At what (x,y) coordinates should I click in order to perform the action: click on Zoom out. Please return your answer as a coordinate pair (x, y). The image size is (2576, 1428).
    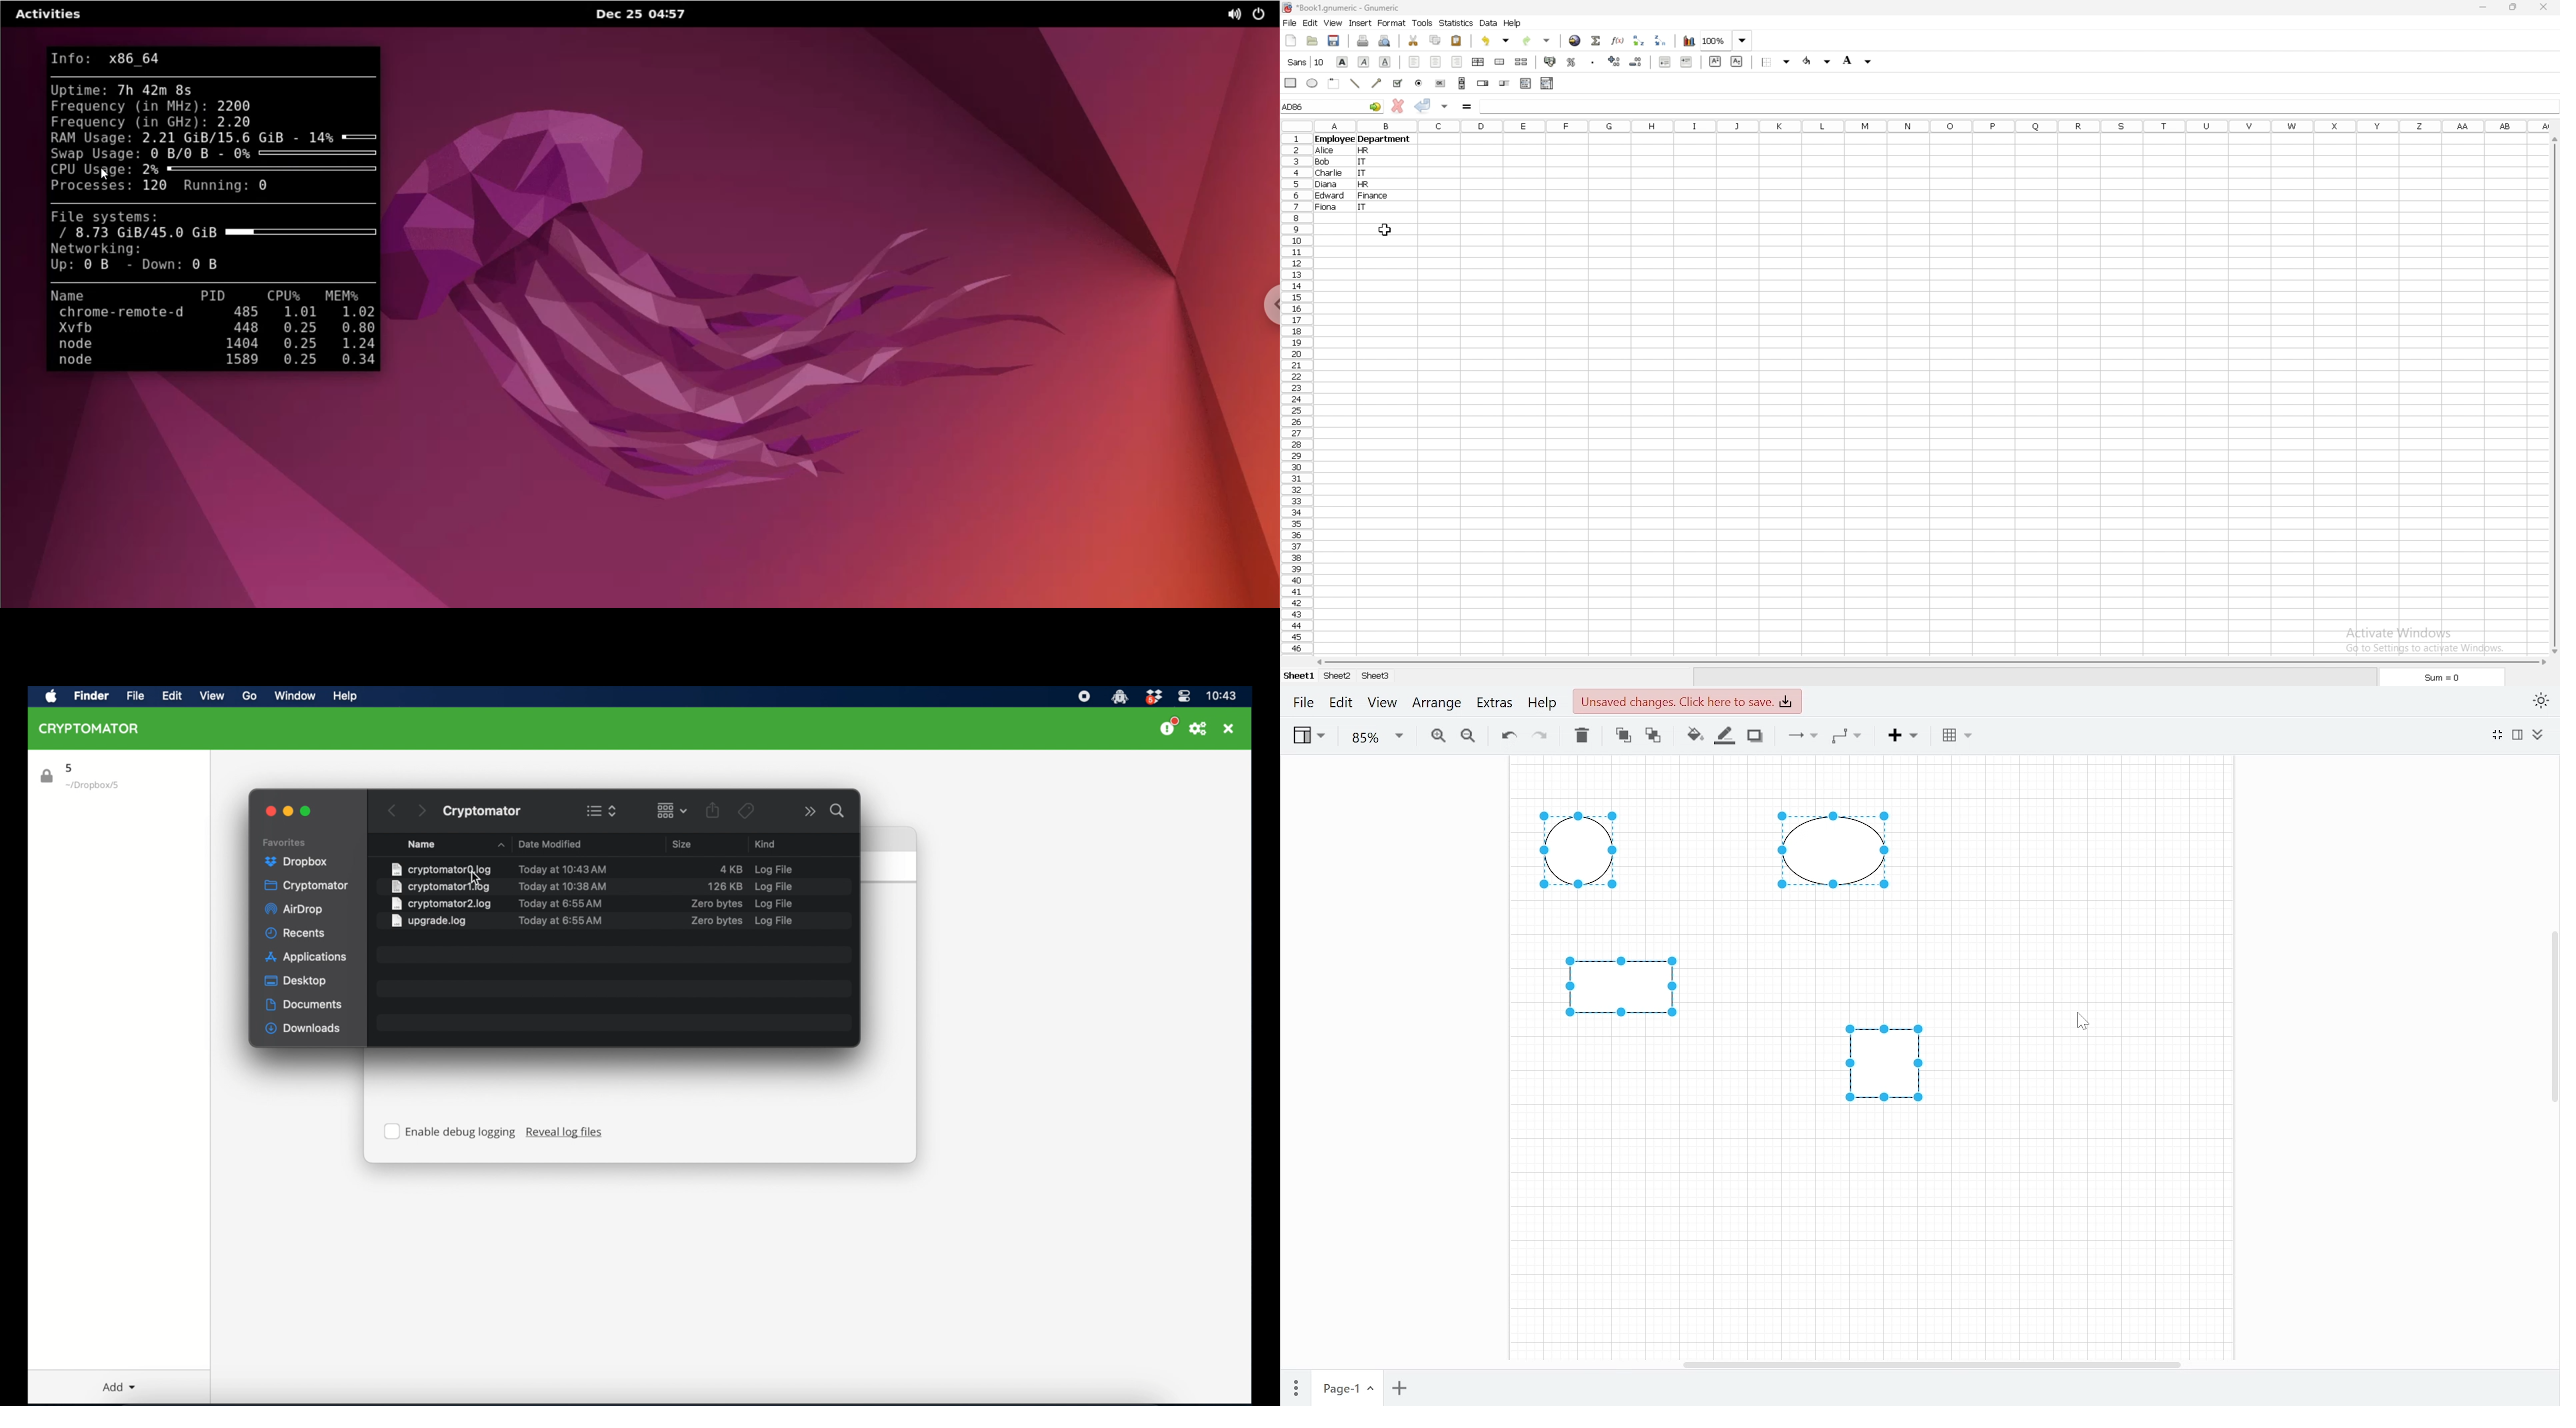
    Looking at the image, I should click on (1467, 738).